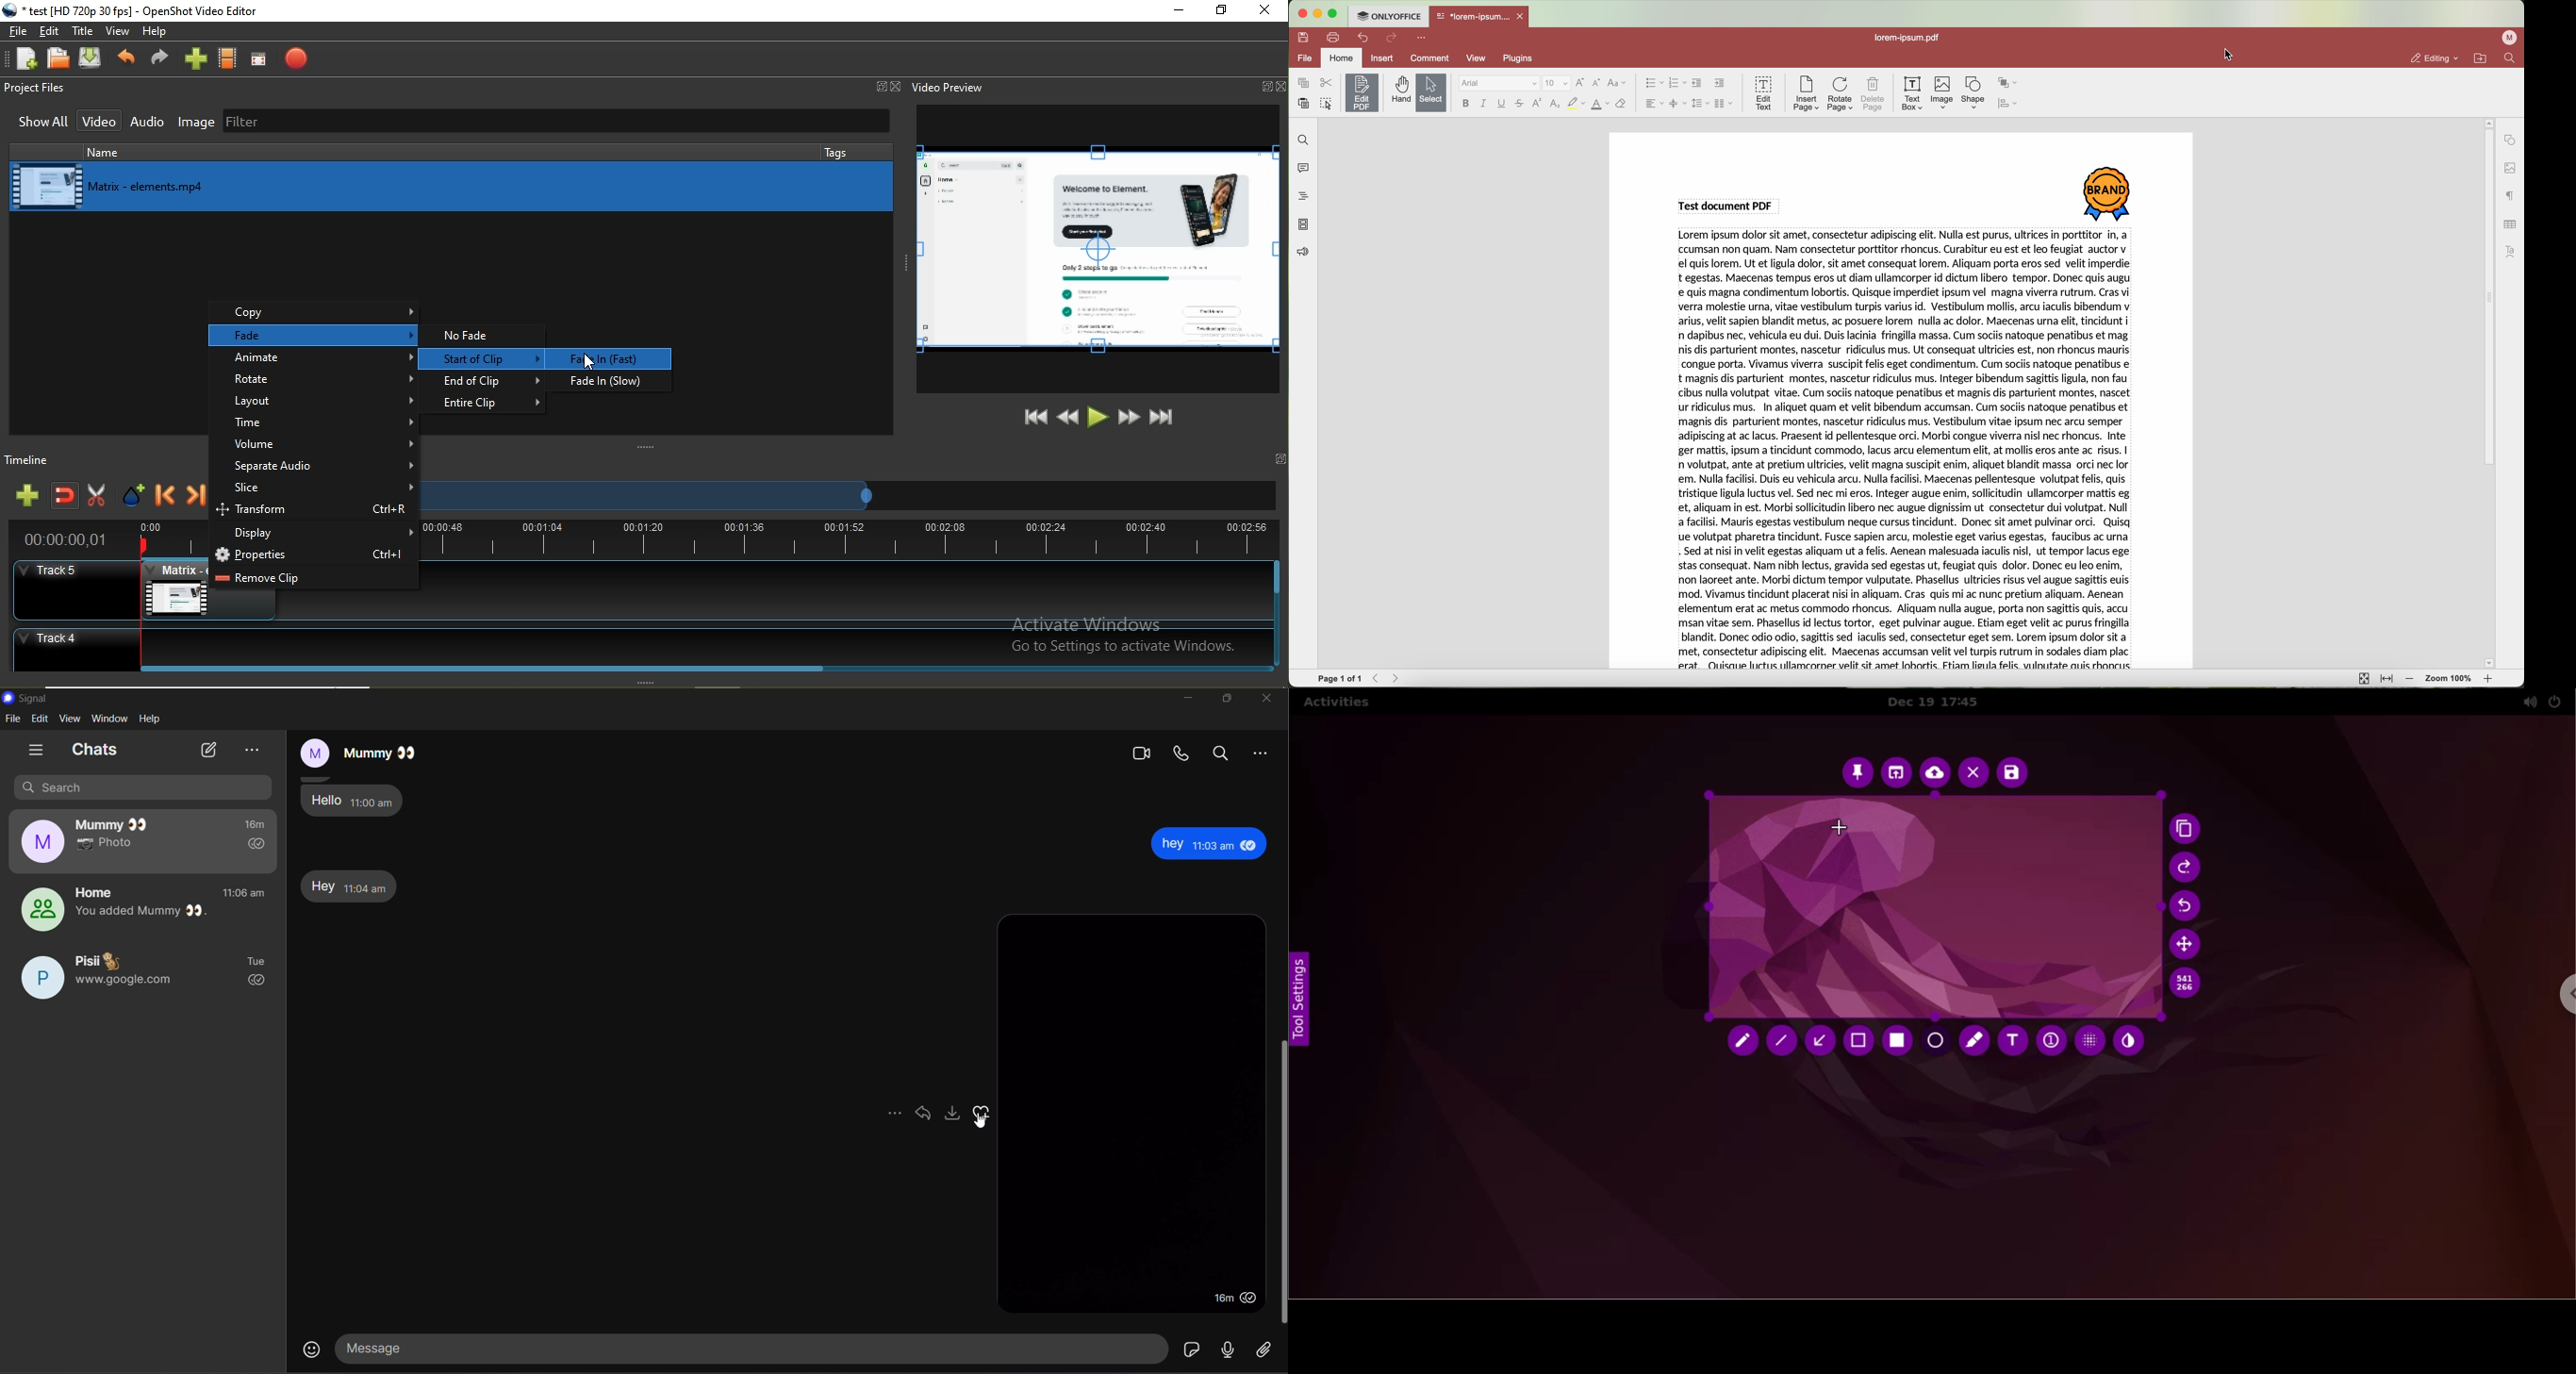  I want to click on change case, so click(1616, 83).